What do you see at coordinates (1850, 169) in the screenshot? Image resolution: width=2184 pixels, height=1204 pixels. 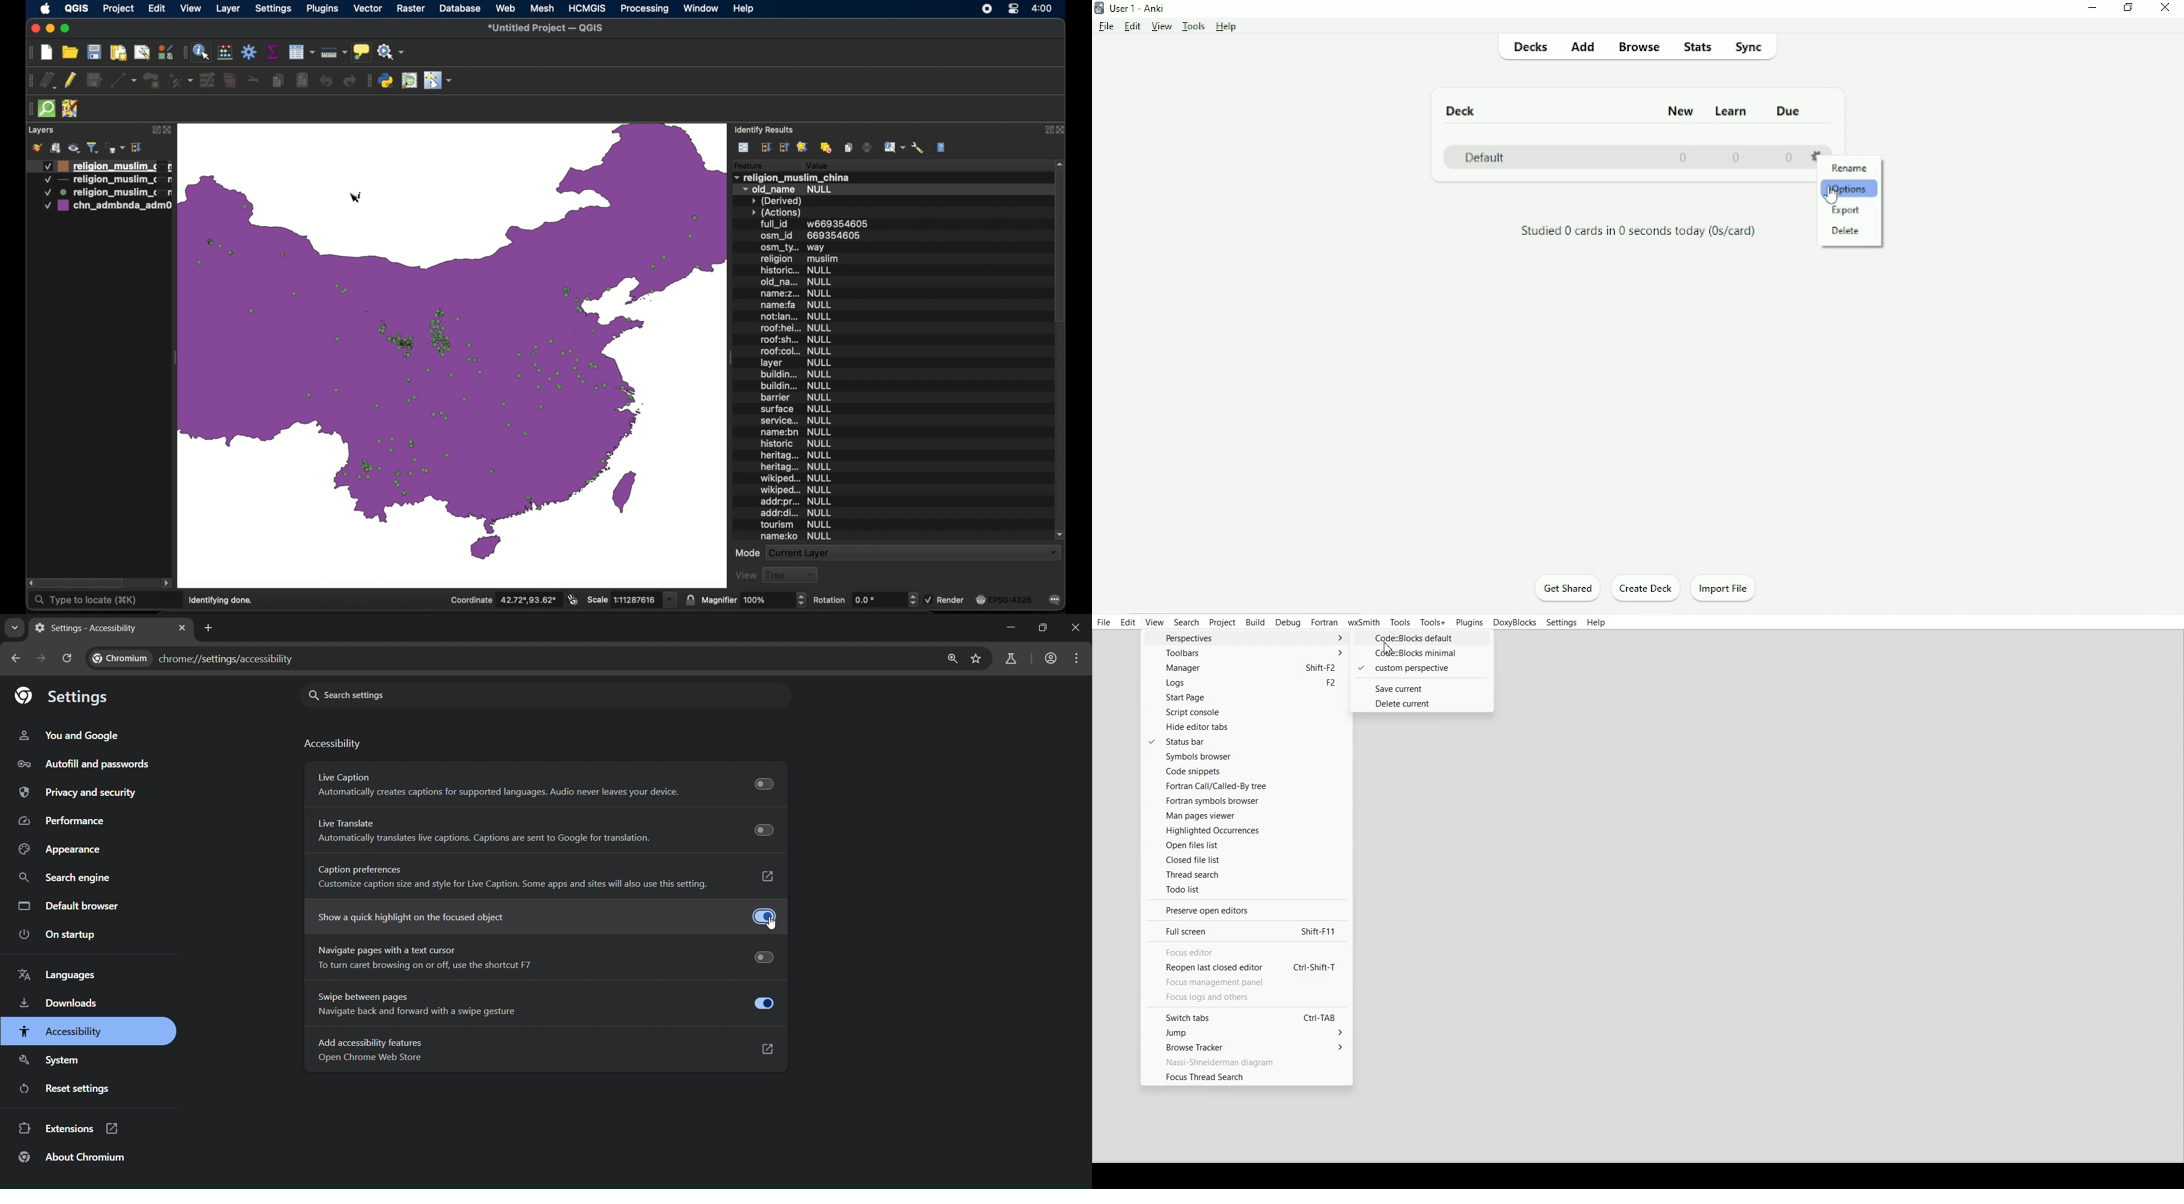 I see `Rename` at bounding box center [1850, 169].